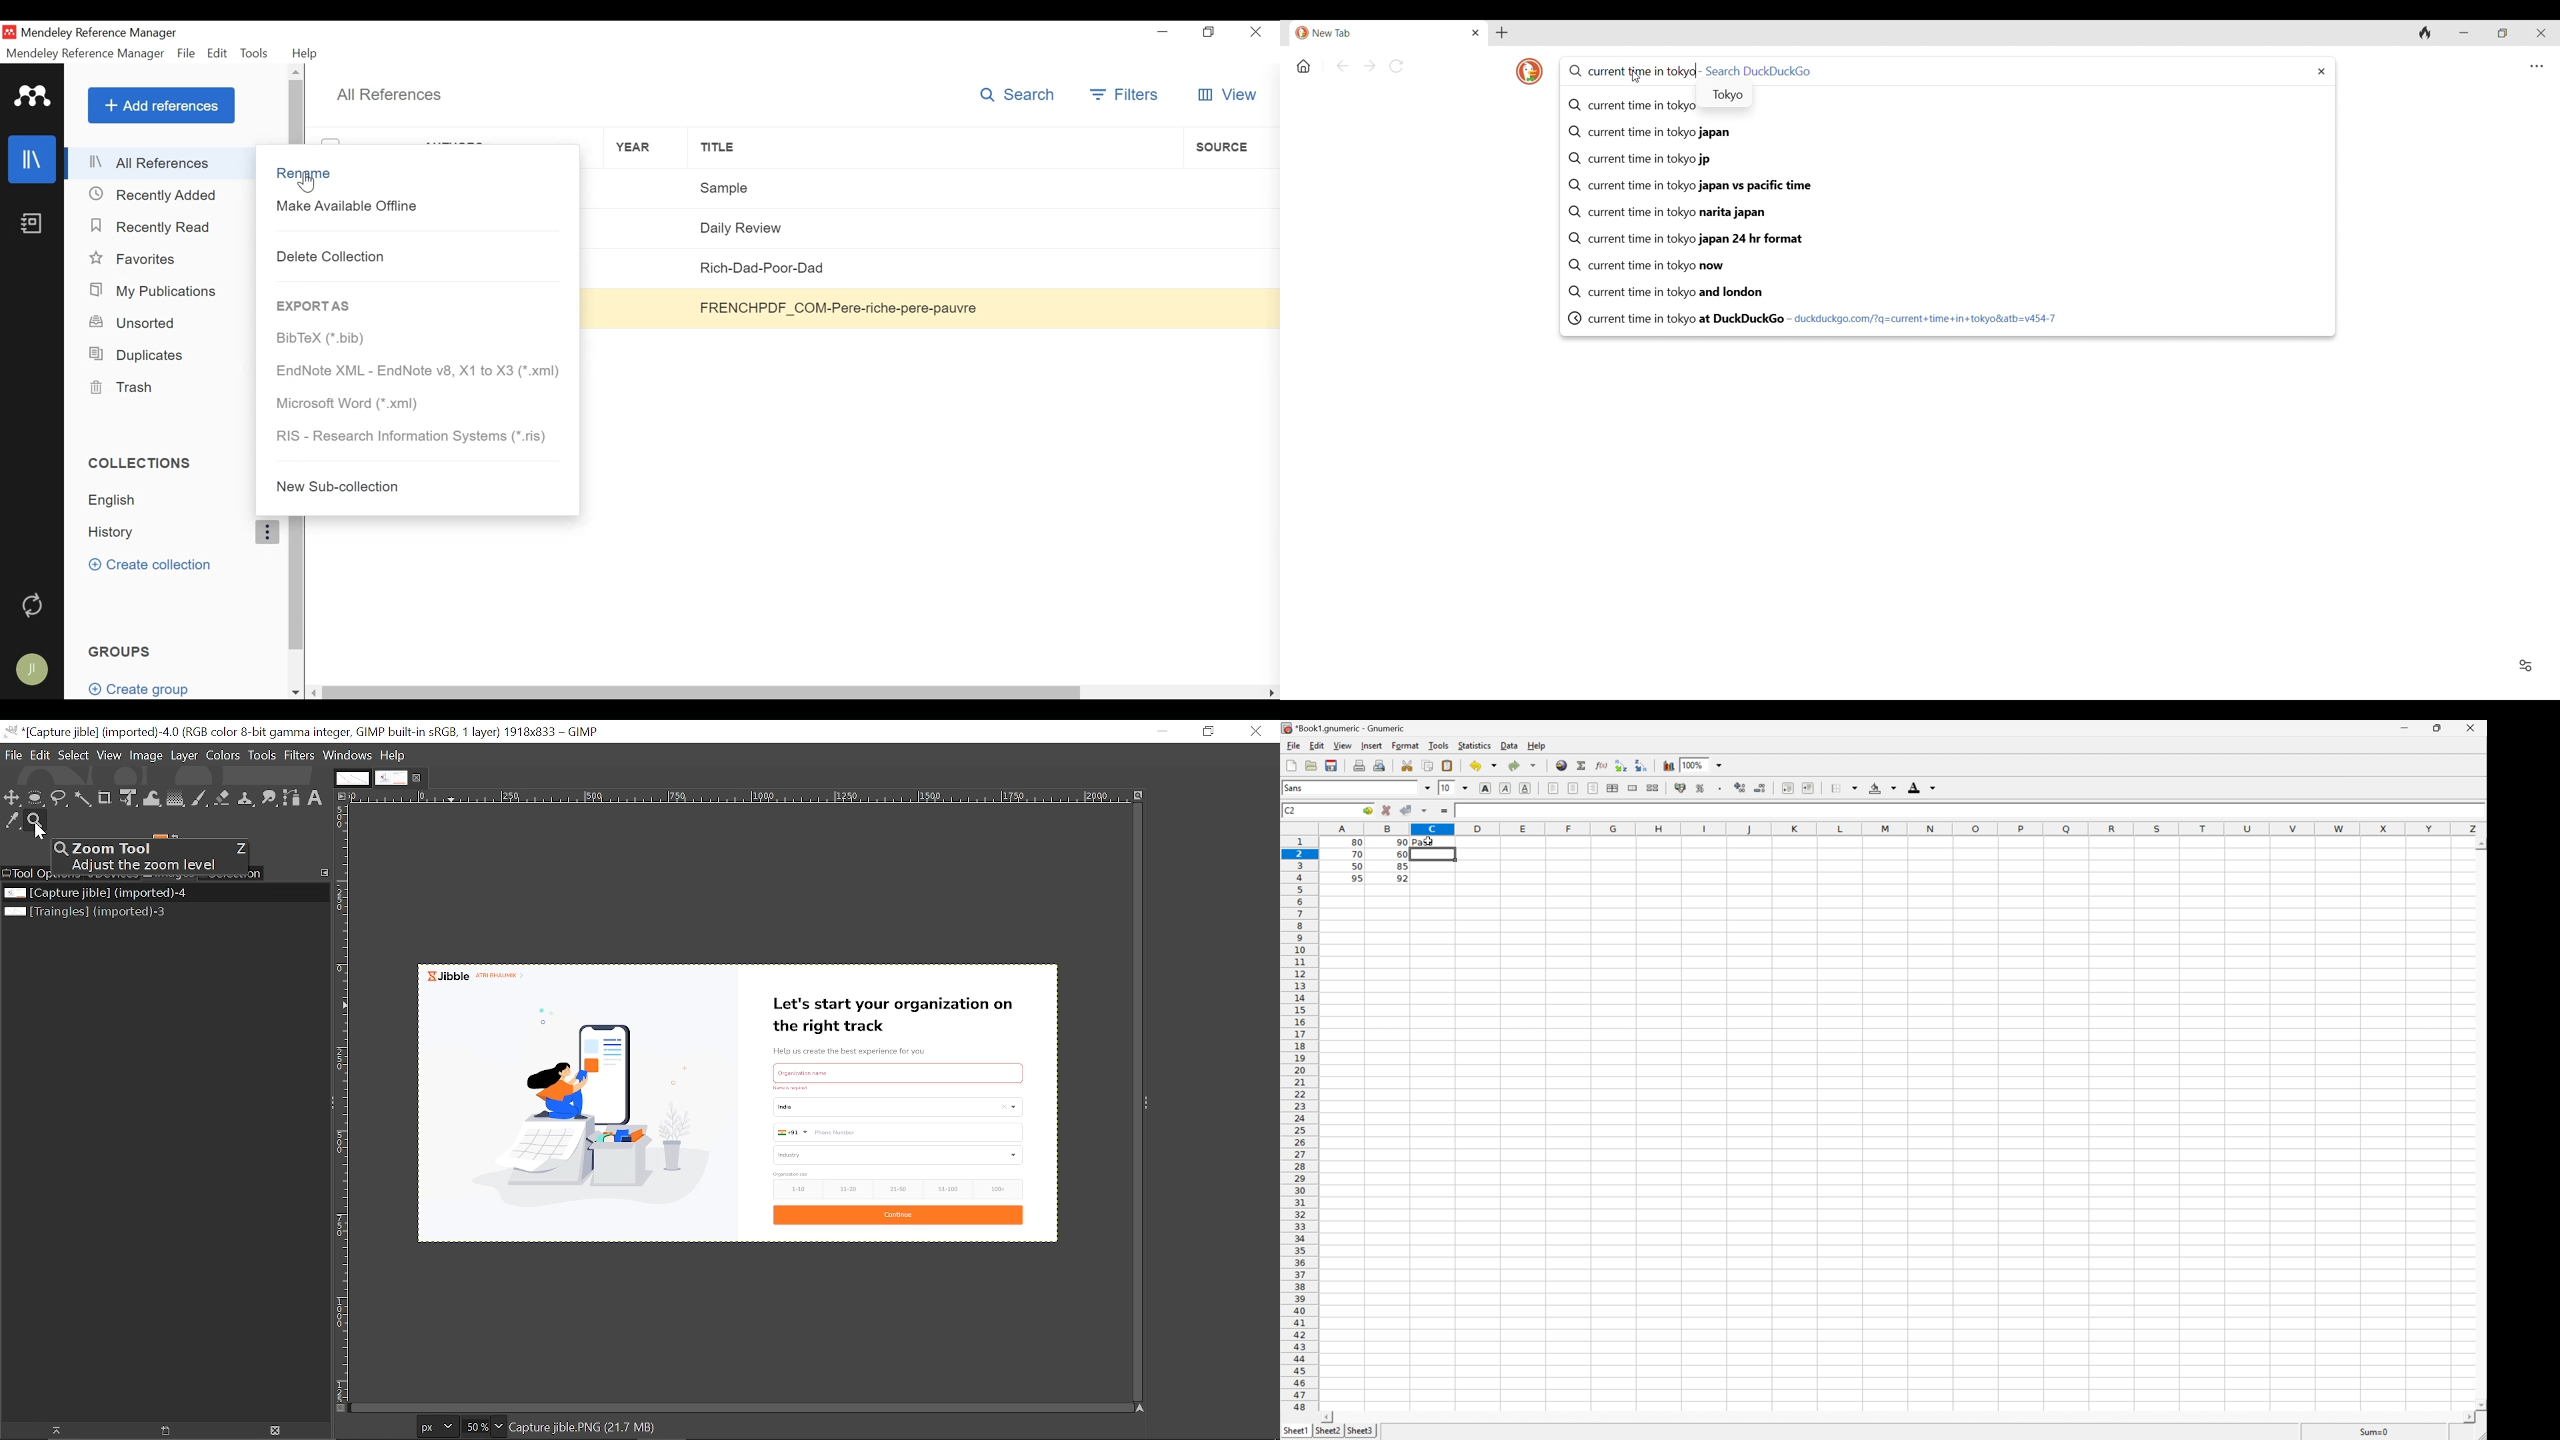  What do you see at coordinates (585, 1429) in the screenshot?
I see `Capture jible.png (21.7 mb)` at bounding box center [585, 1429].